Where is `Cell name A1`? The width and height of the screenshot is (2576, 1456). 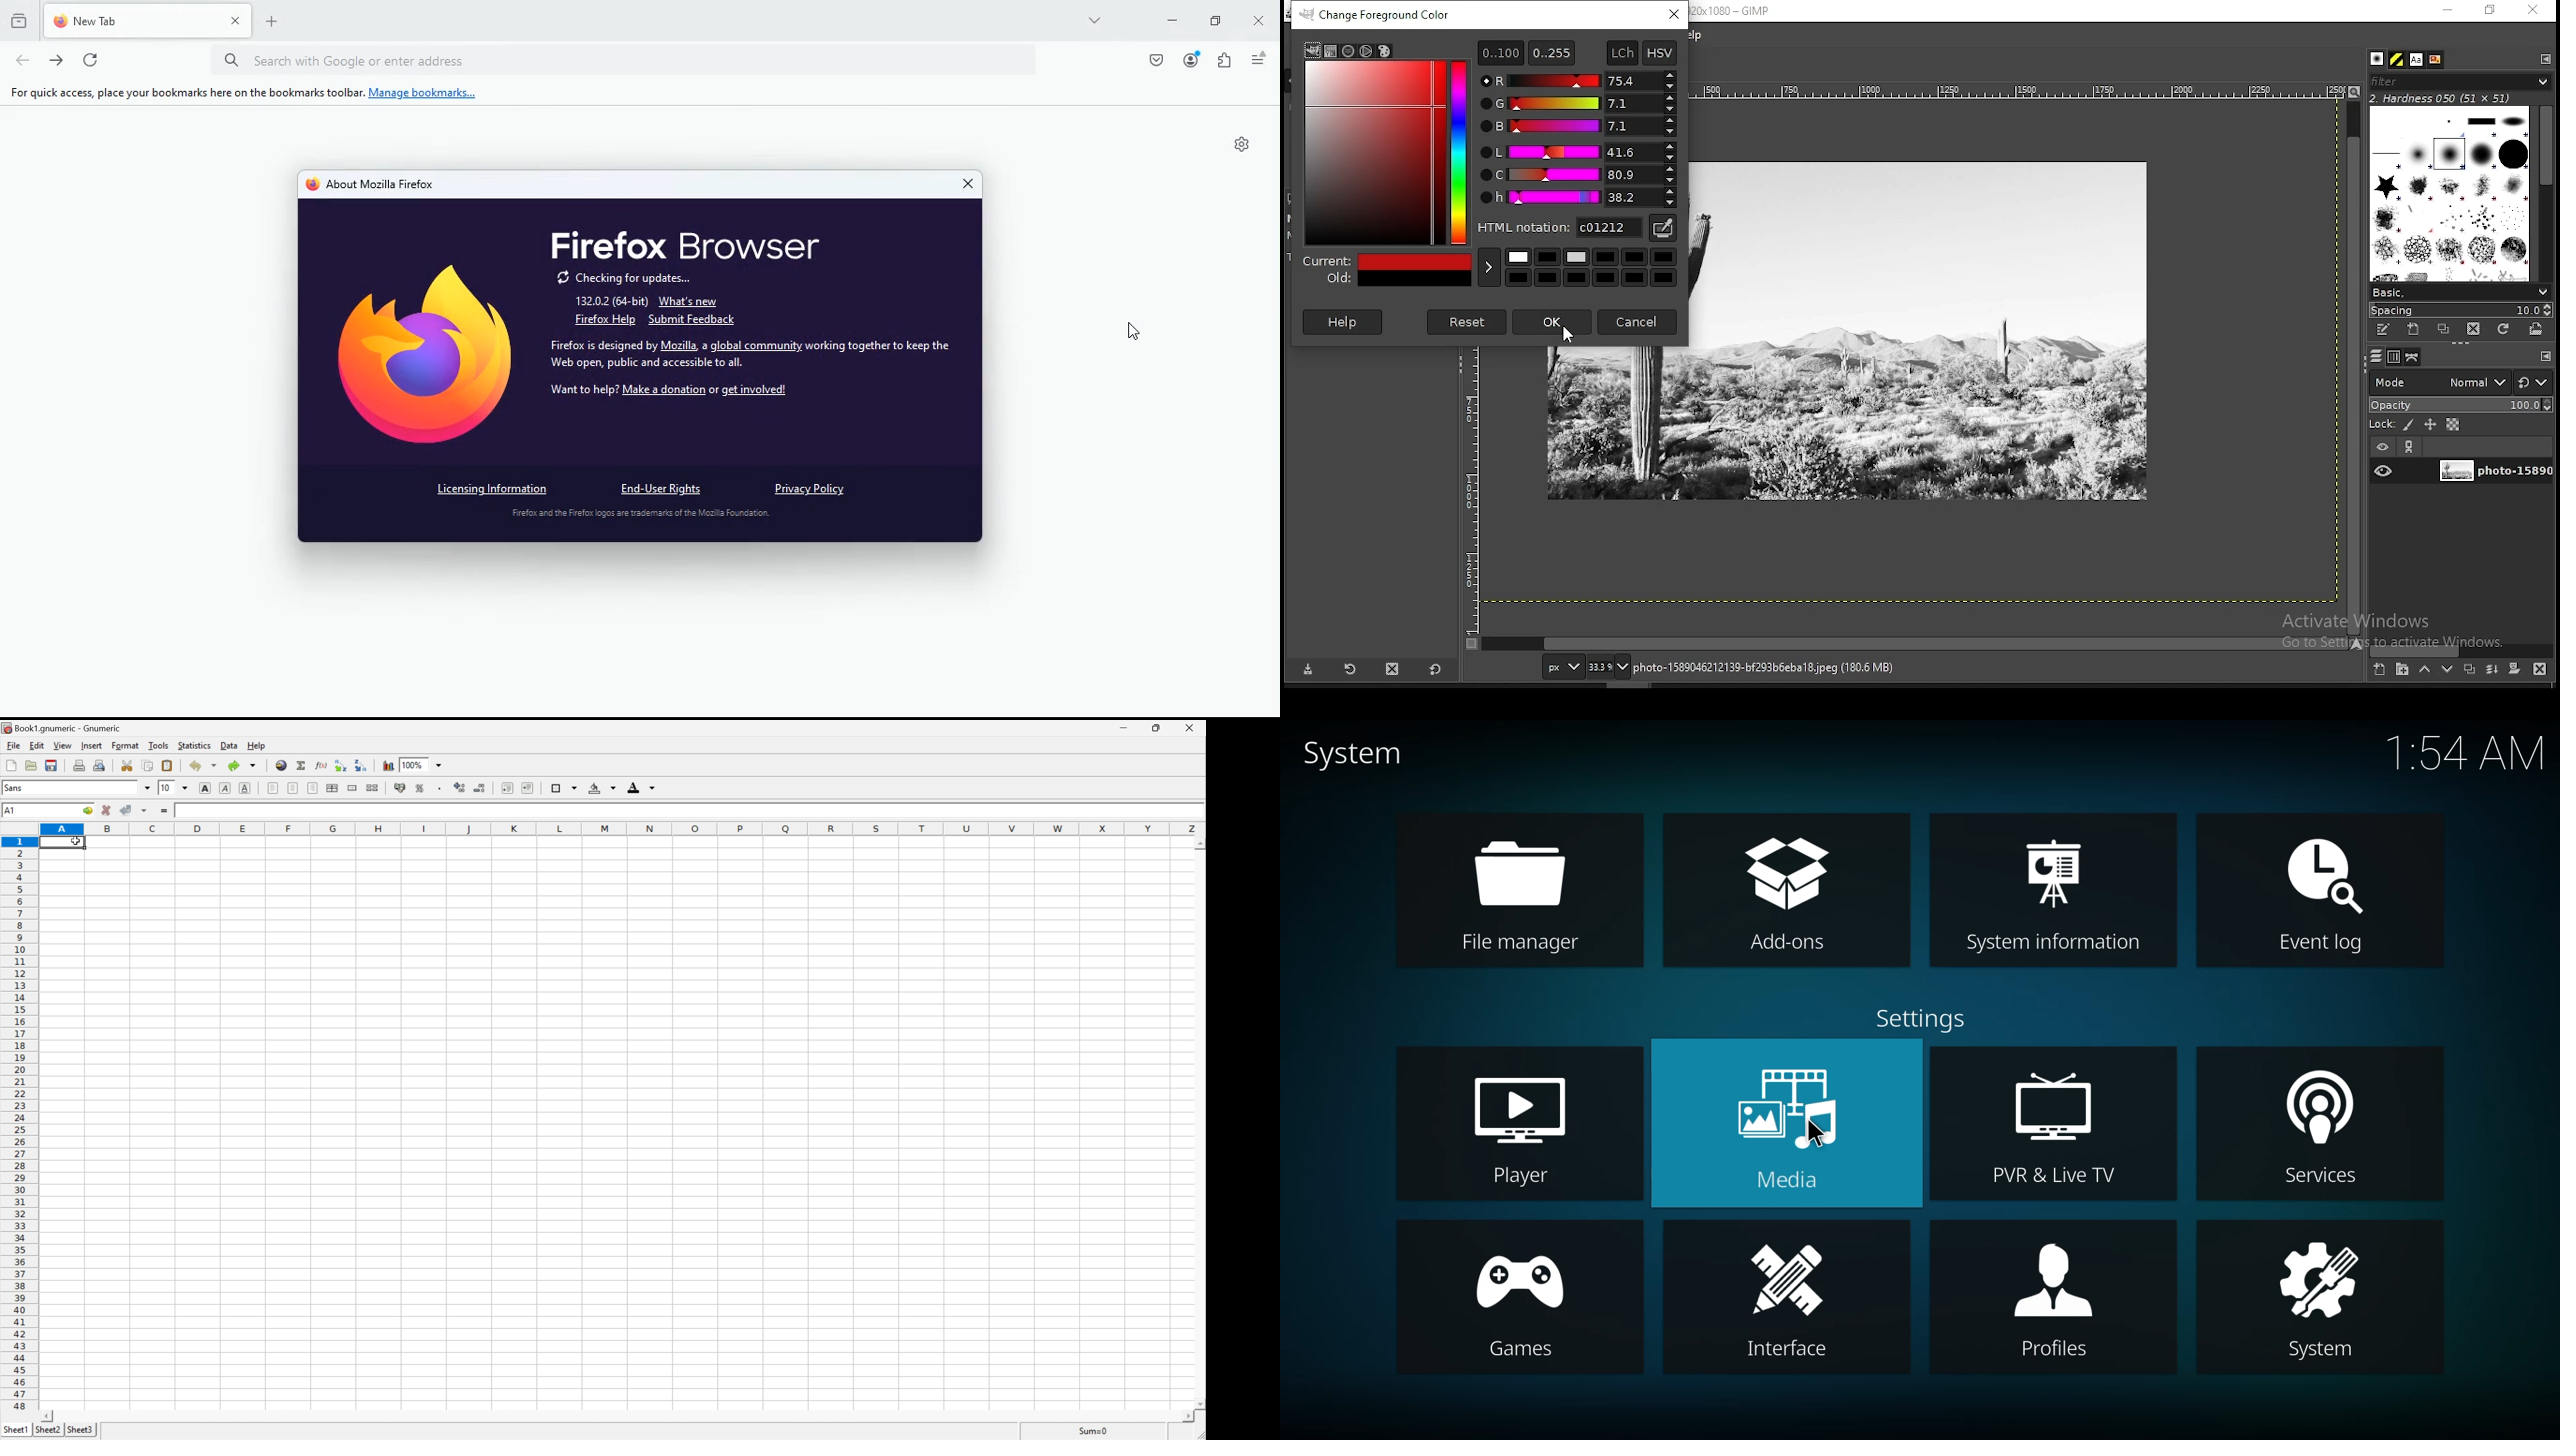 Cell name A1 is located at coordinates (37, 810).